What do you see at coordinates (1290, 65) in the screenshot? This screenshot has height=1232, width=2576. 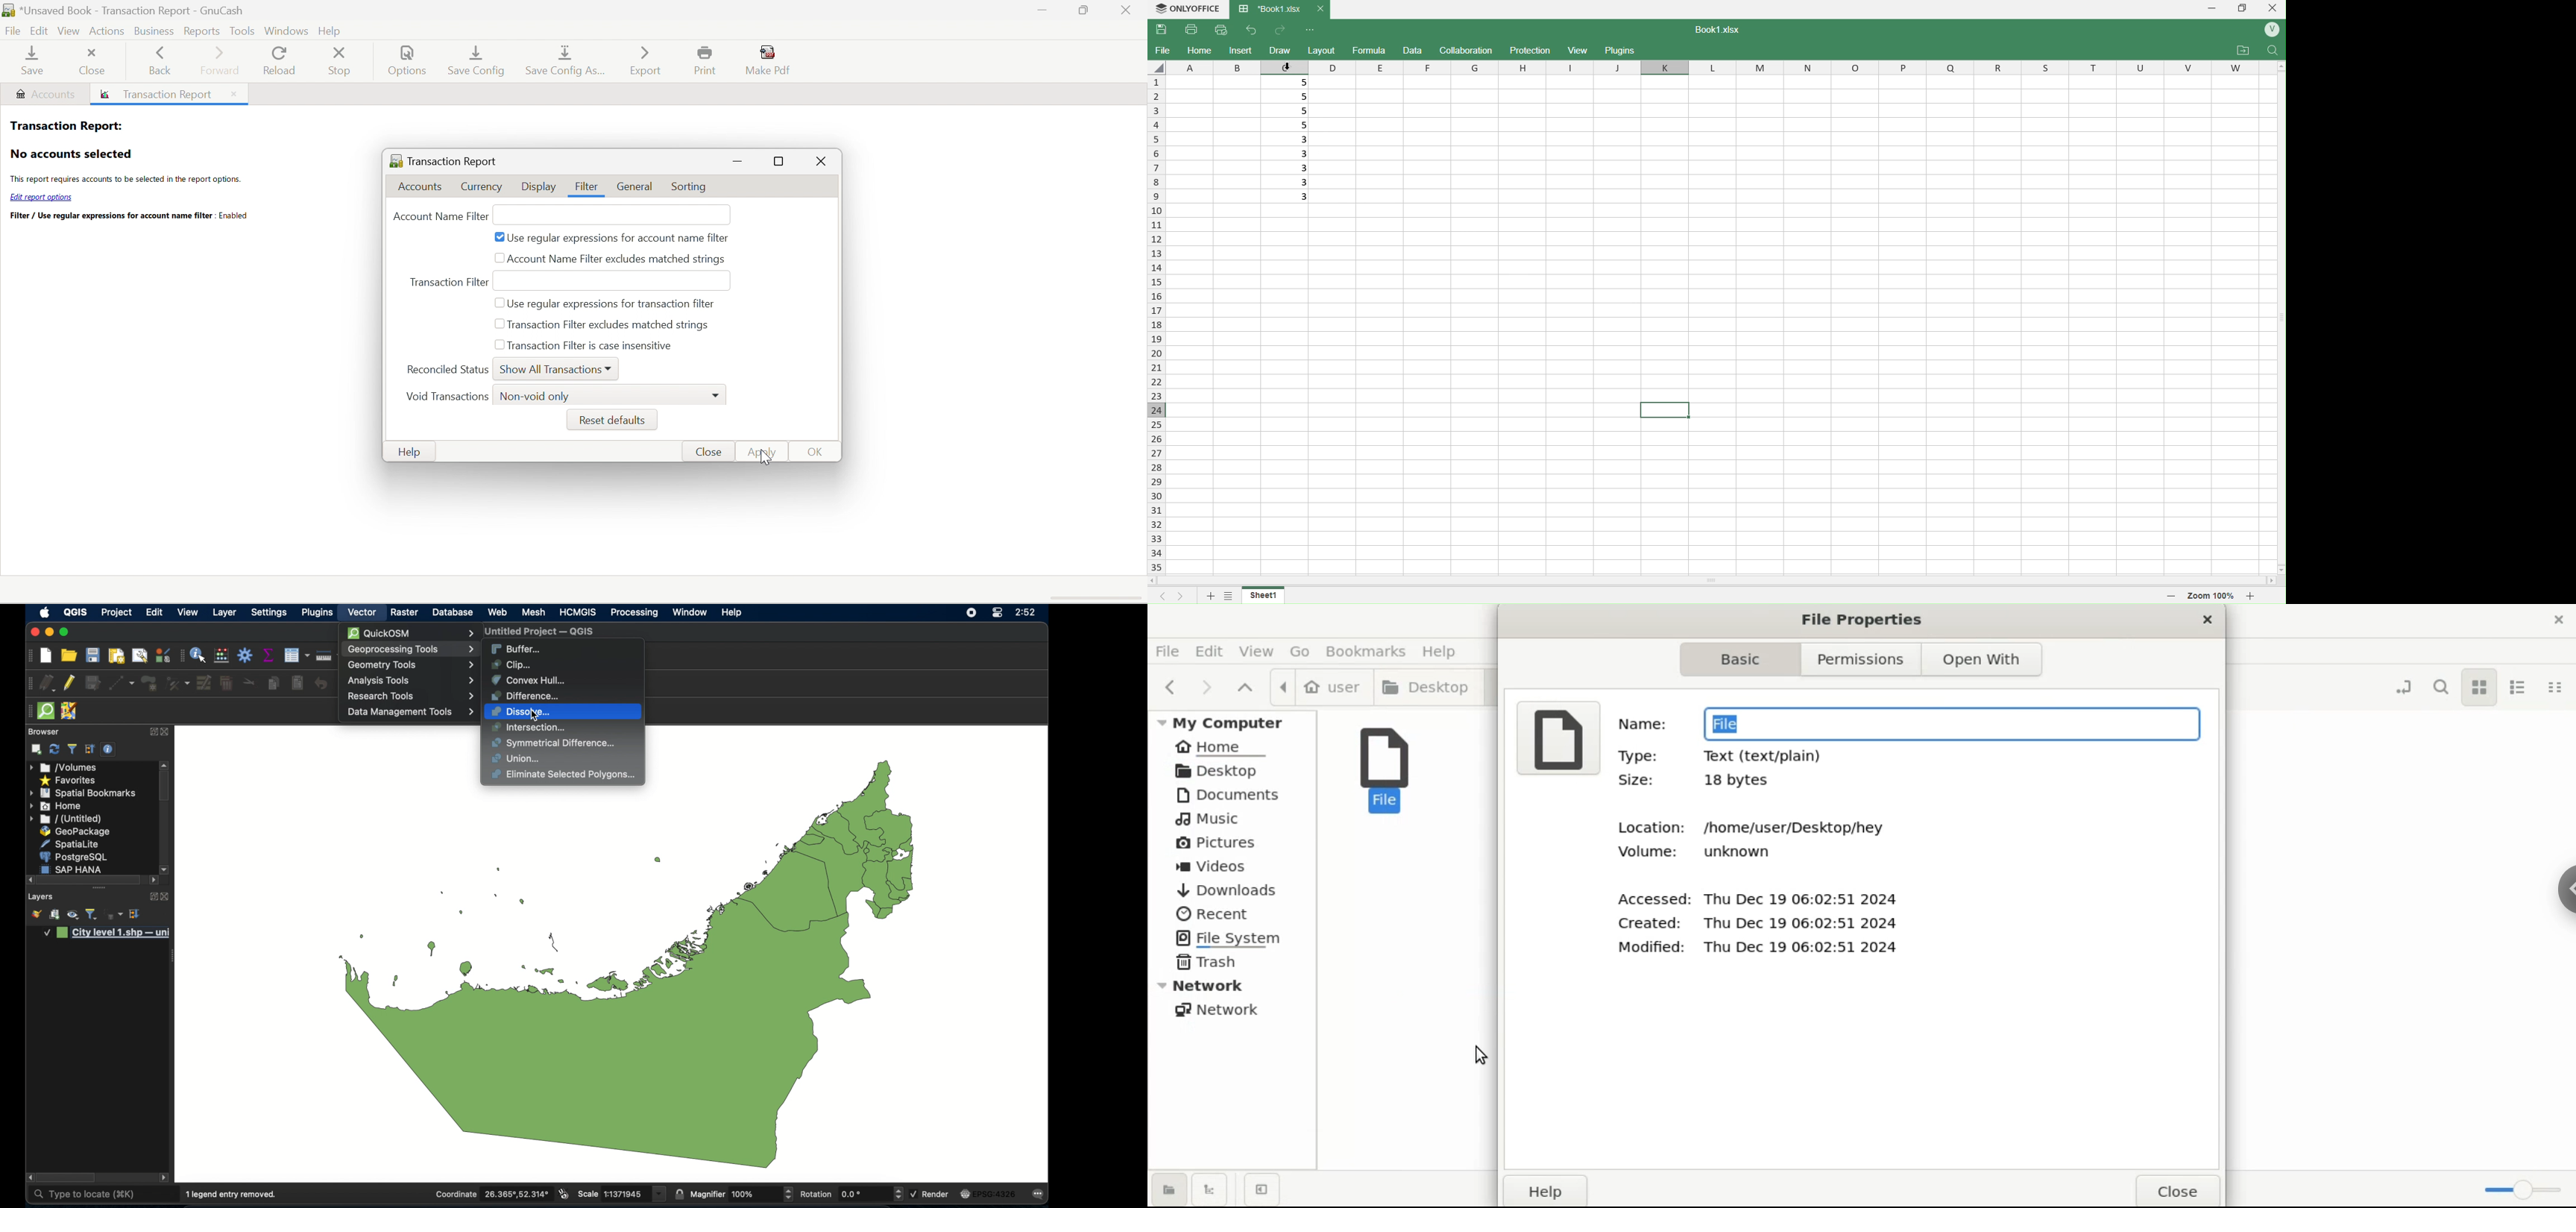 I see `Cursor` at bounding box center [1290, 65].